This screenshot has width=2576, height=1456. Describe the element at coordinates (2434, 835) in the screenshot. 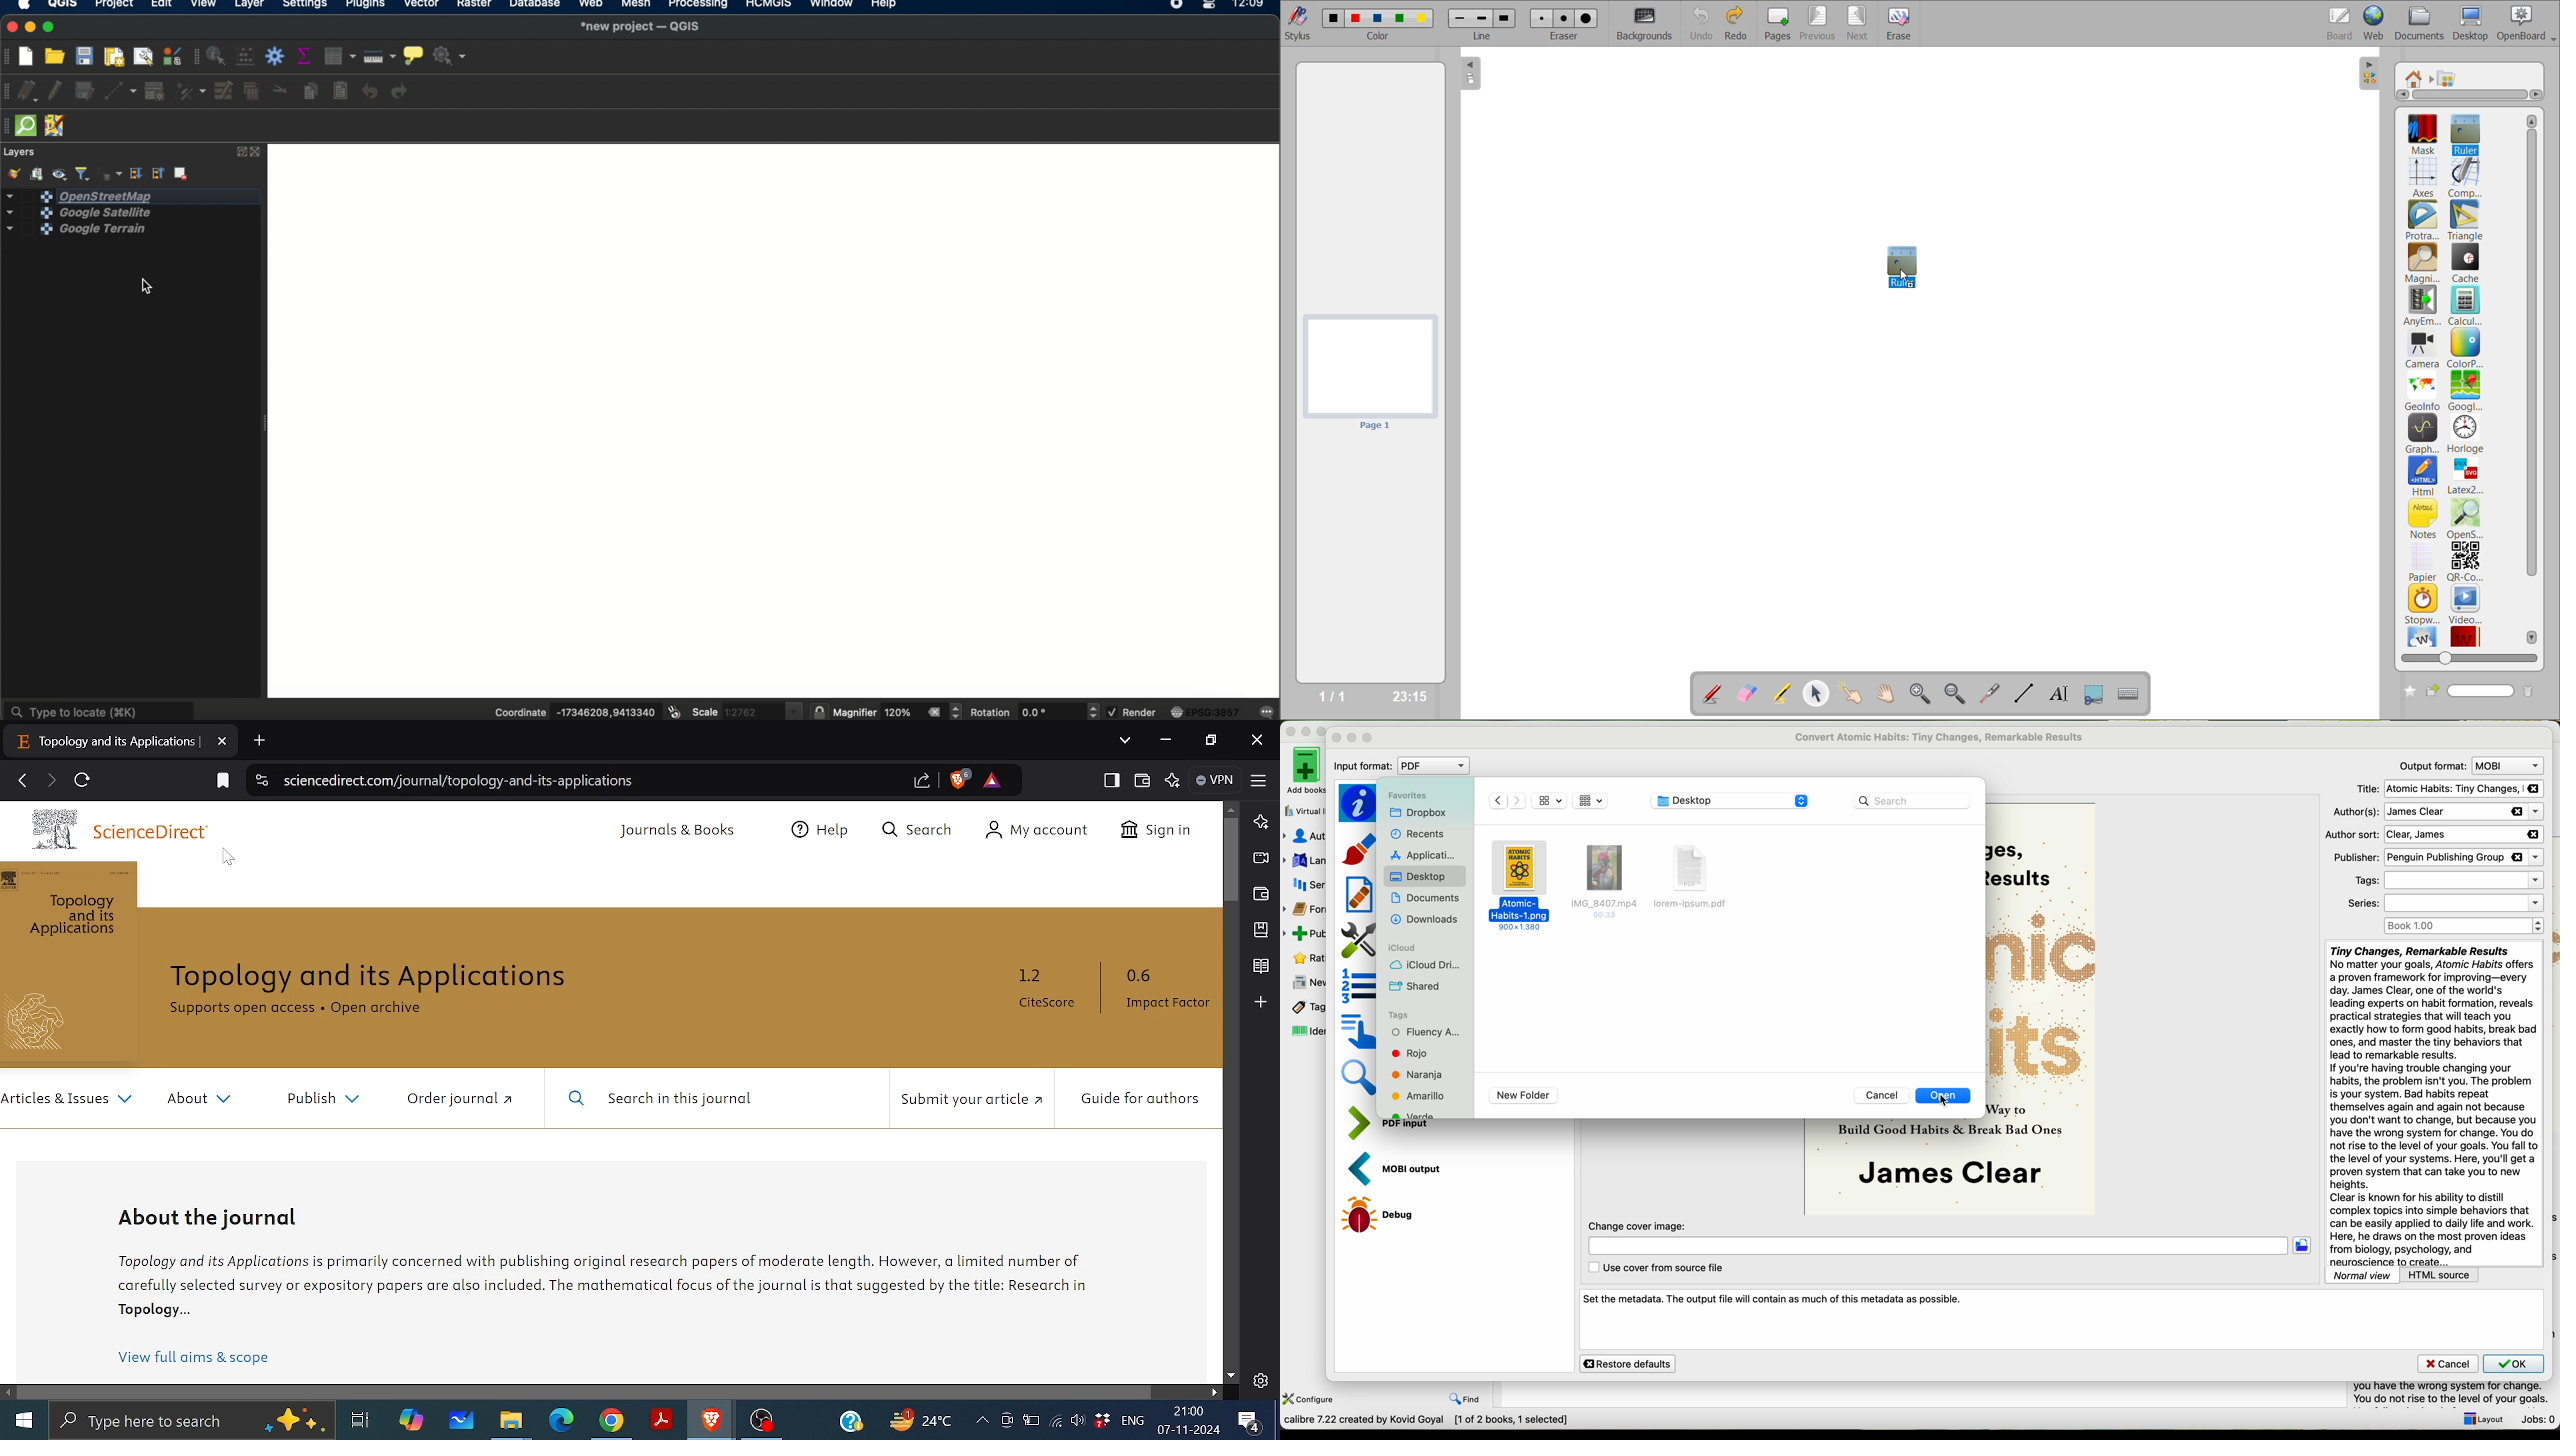

I see `author sort` at that location.